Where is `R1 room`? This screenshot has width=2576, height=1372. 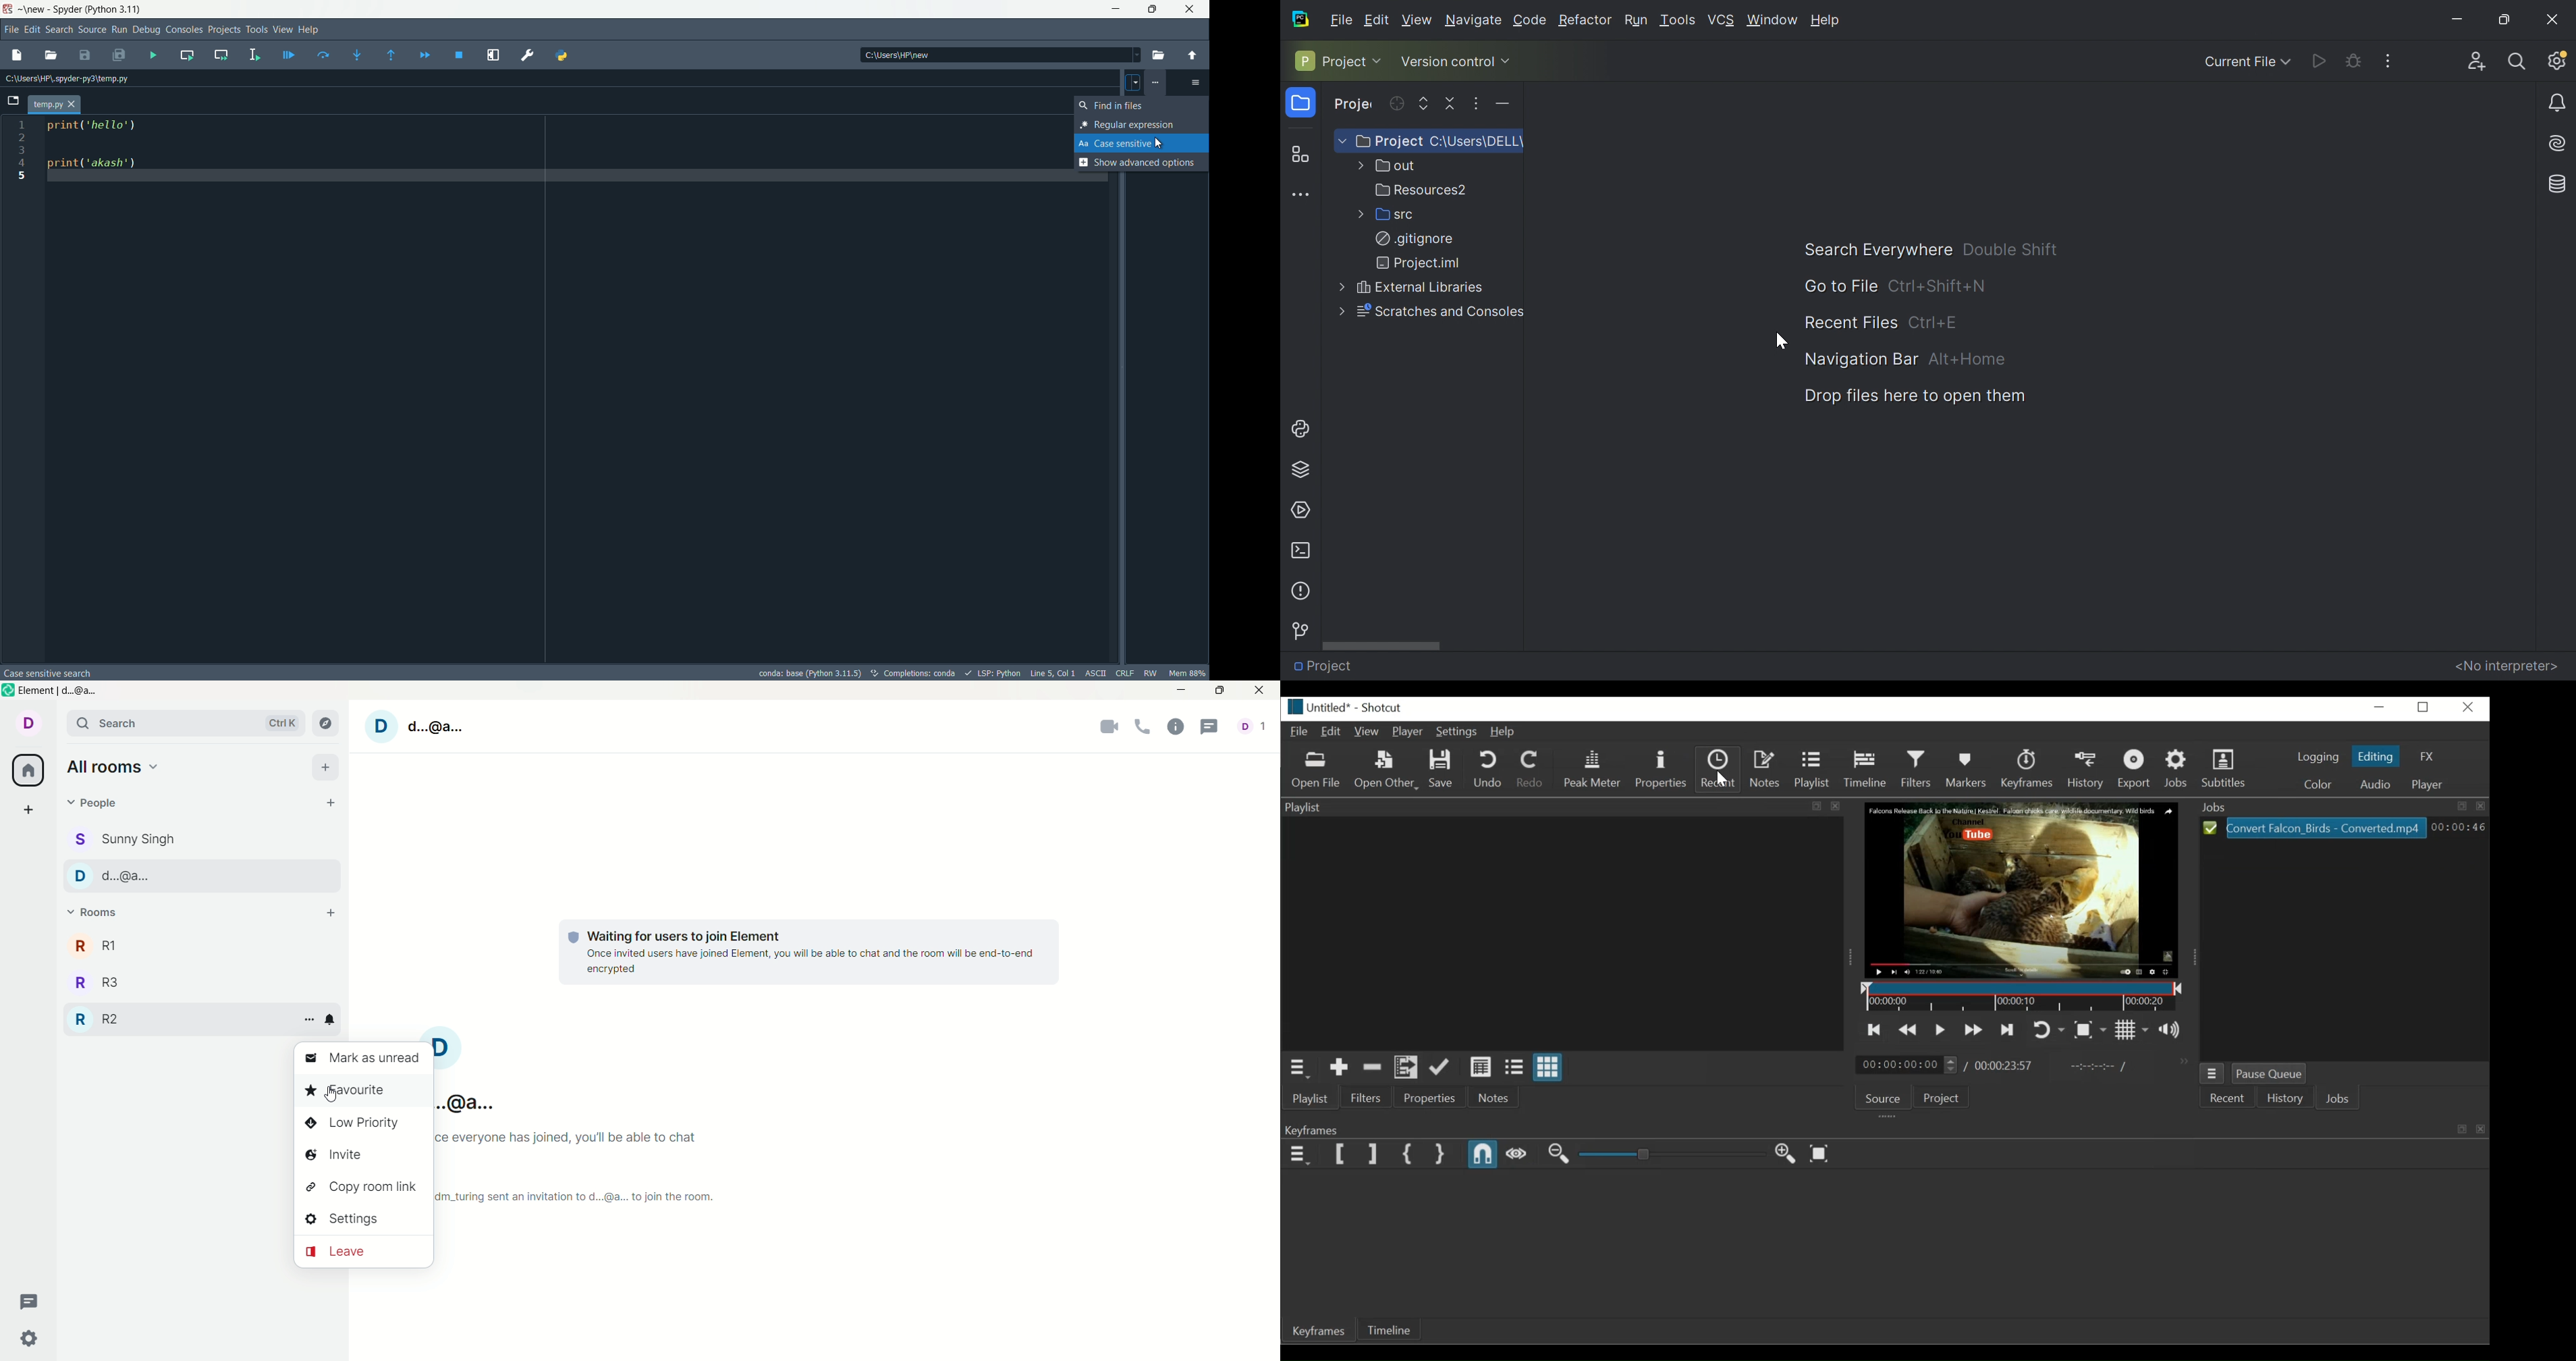 R1 room is located at coordinates (103, 945).